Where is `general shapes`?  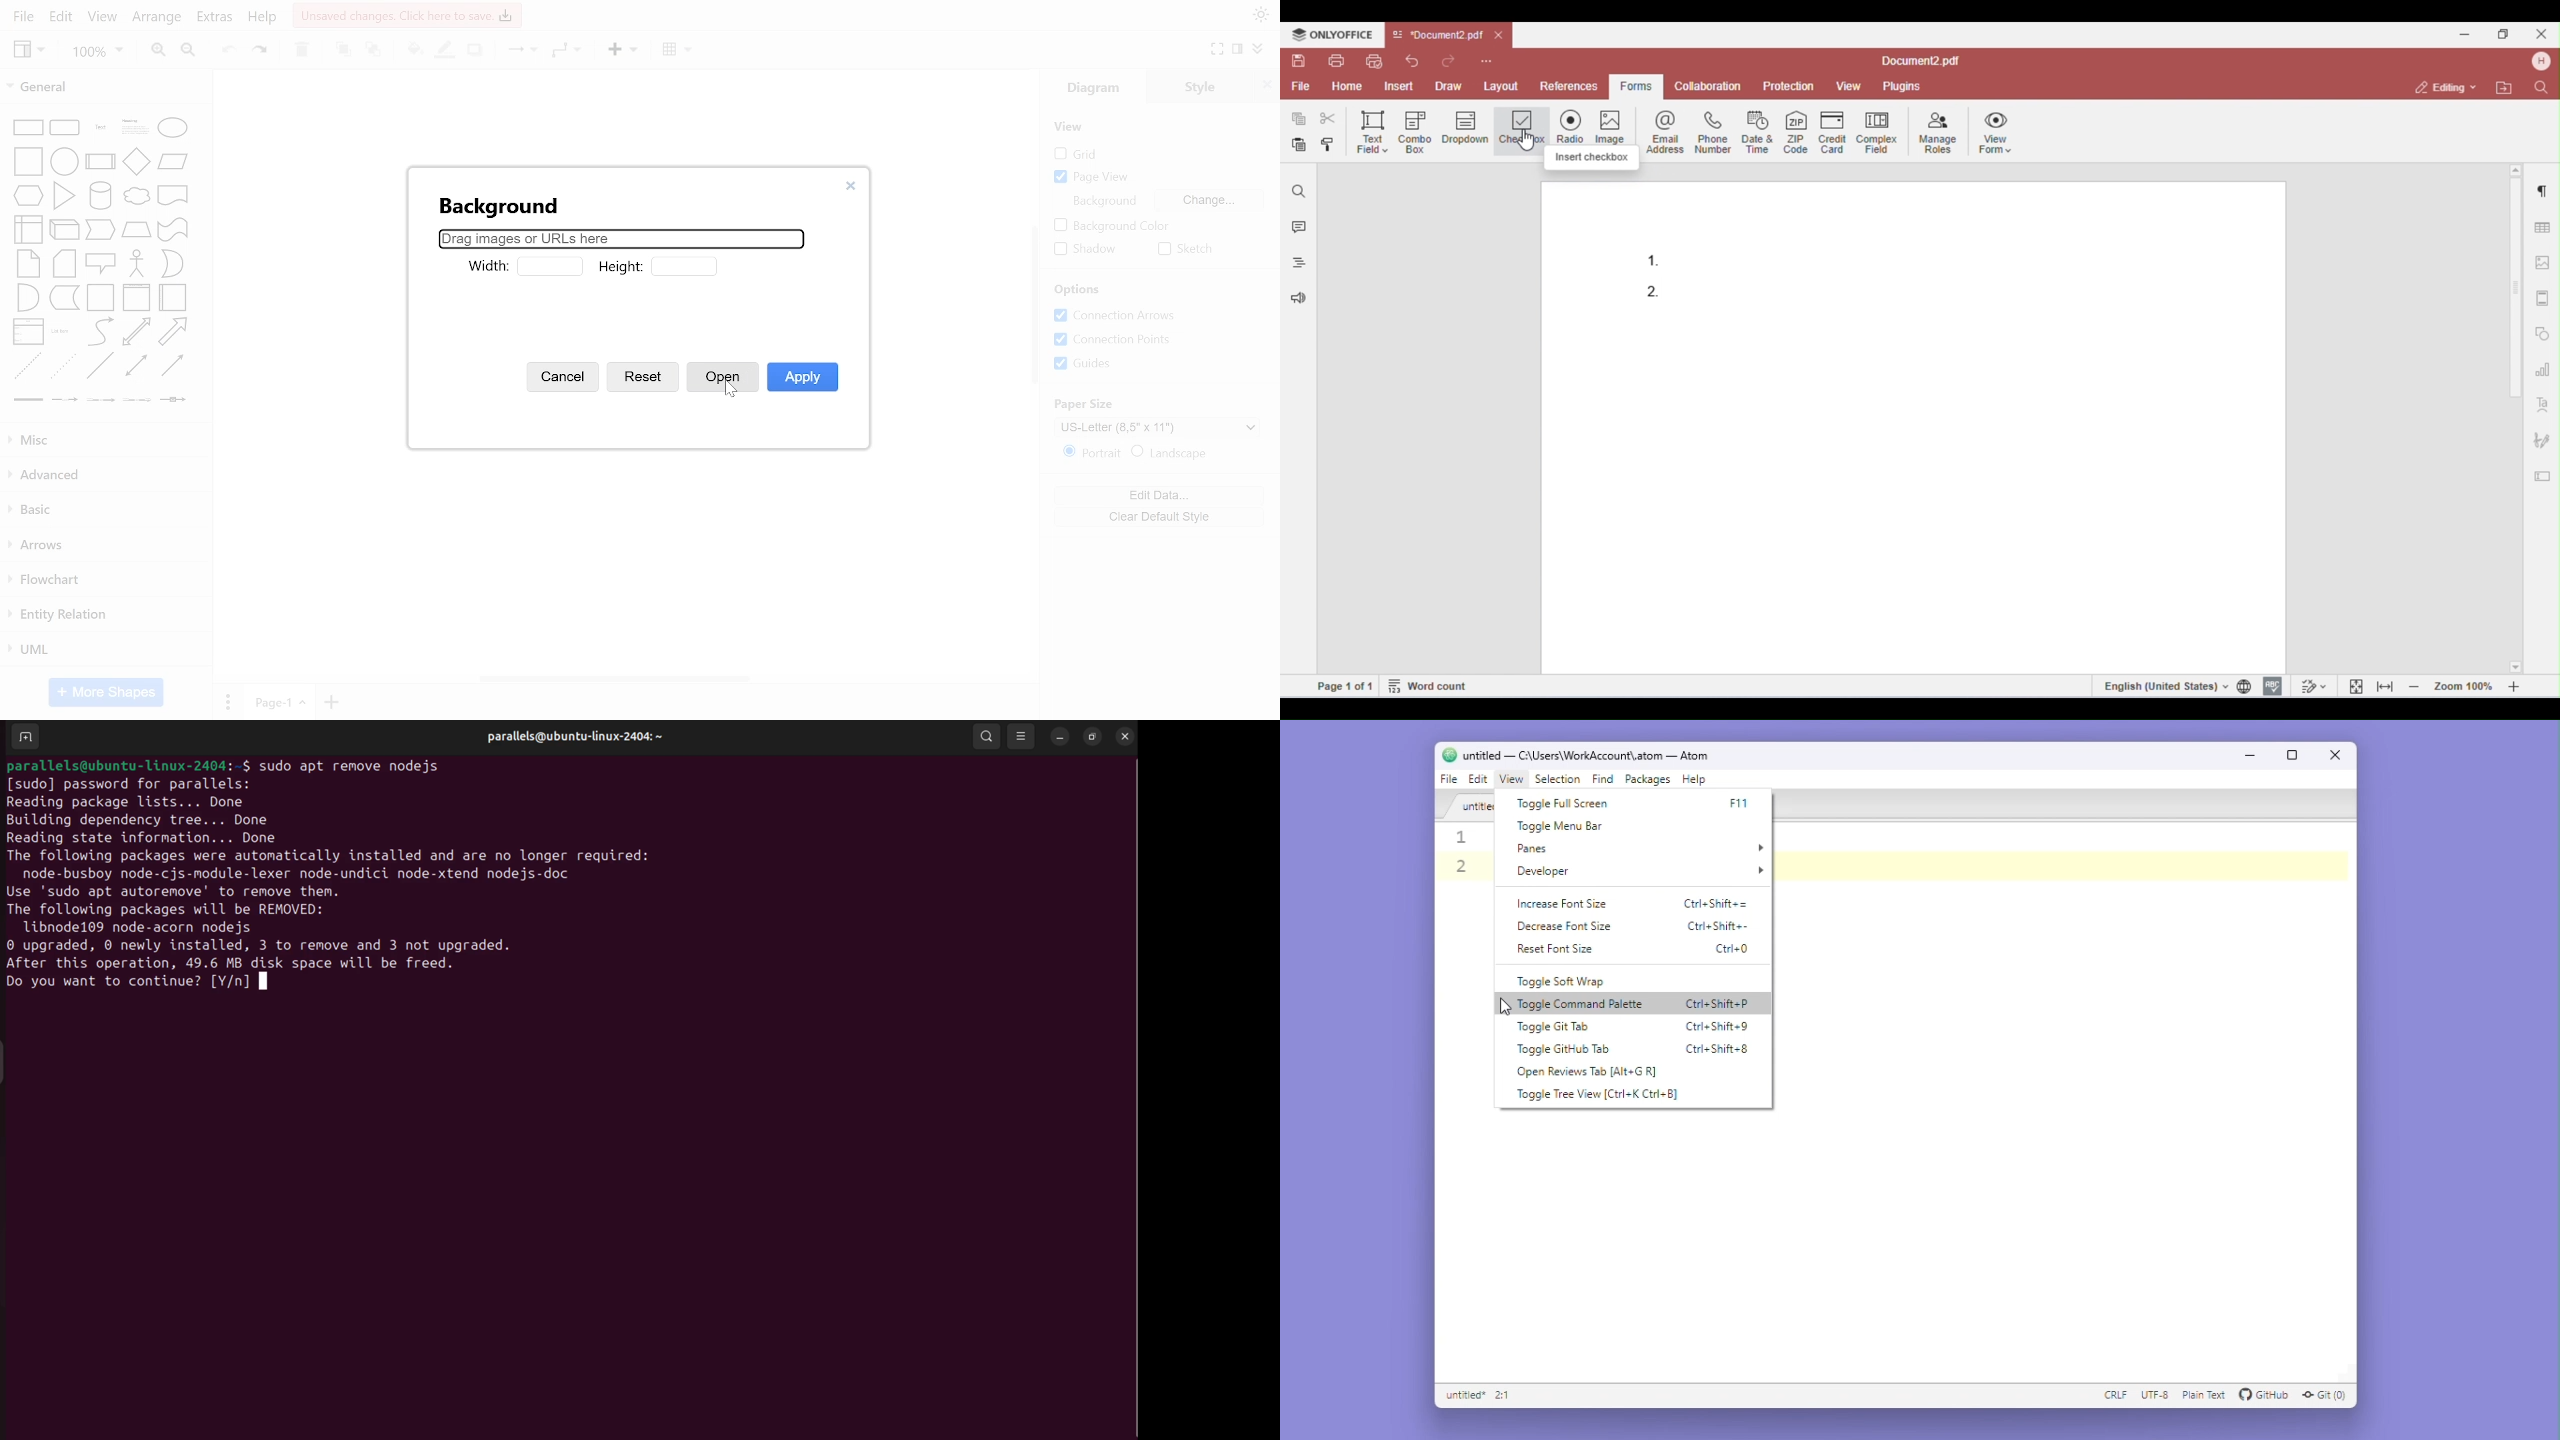 general shapes is located at coordinates (29, 296).